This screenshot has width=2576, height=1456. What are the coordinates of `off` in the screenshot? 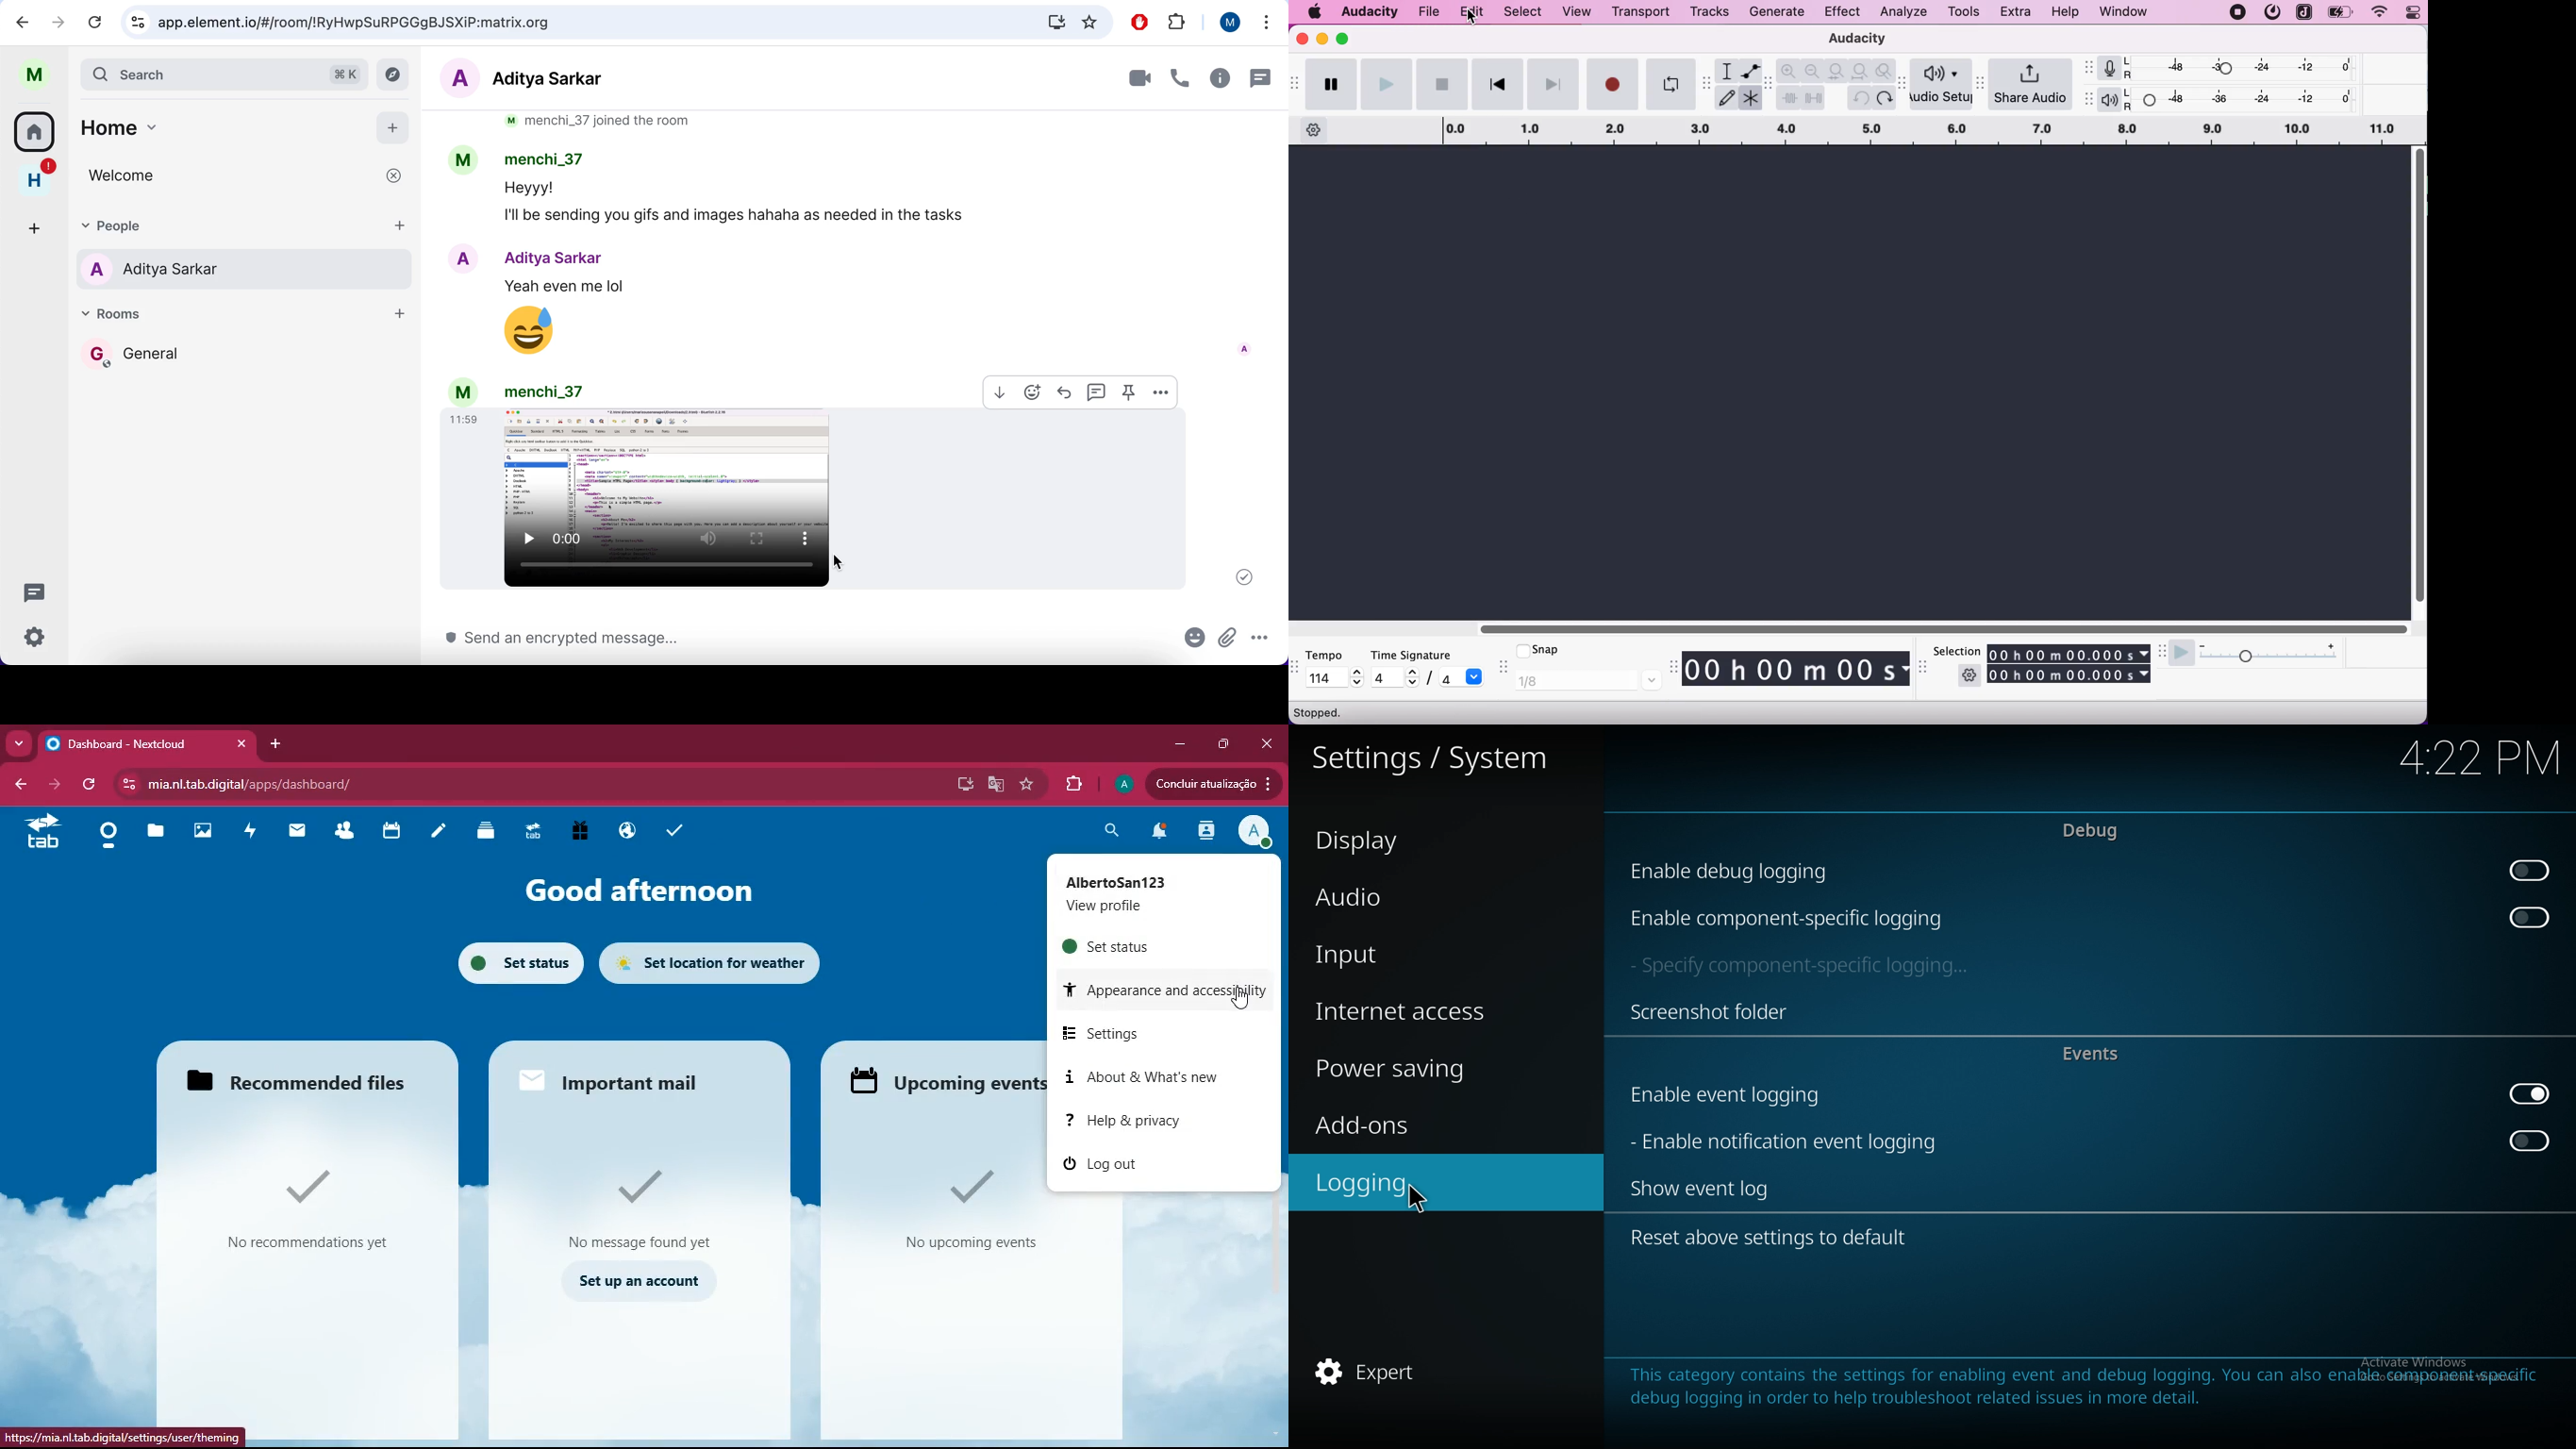 It's located at (2530, 1141).